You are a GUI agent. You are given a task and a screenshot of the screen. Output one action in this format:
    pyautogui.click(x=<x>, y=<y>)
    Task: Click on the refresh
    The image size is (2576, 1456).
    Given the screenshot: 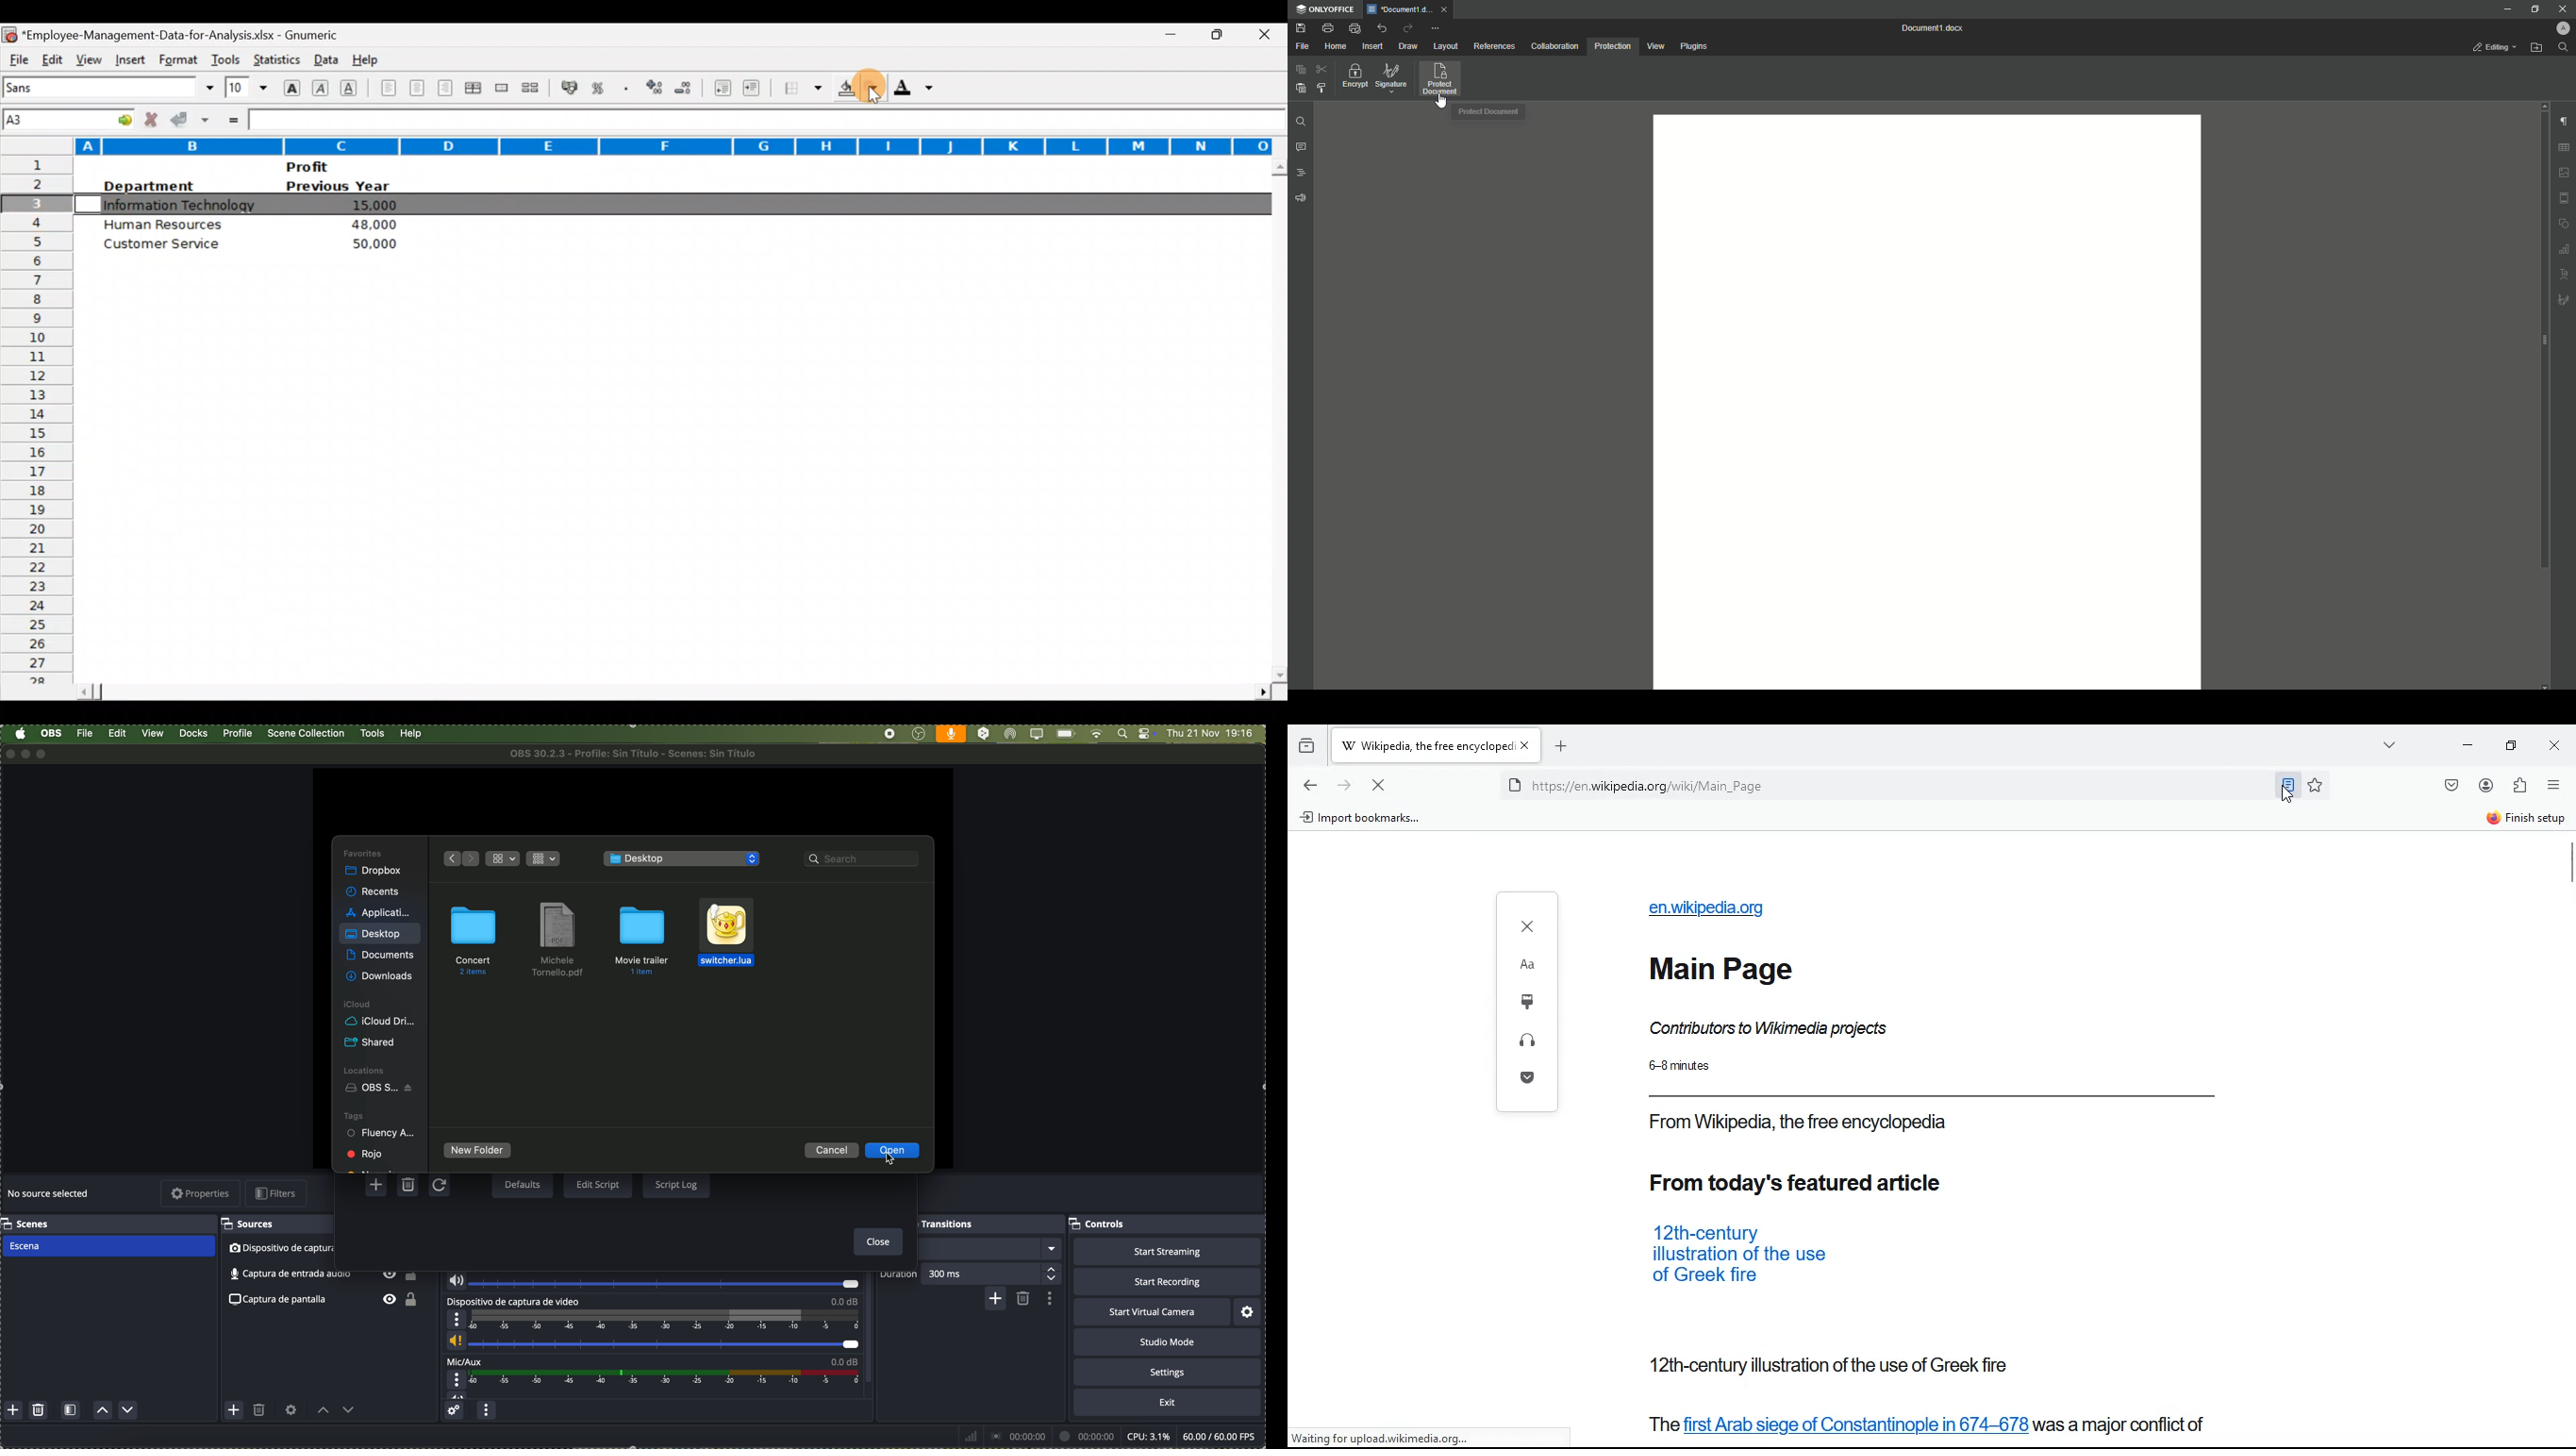 What is the action you would take?
    pyautogui.click(x=438, y=1186)
    